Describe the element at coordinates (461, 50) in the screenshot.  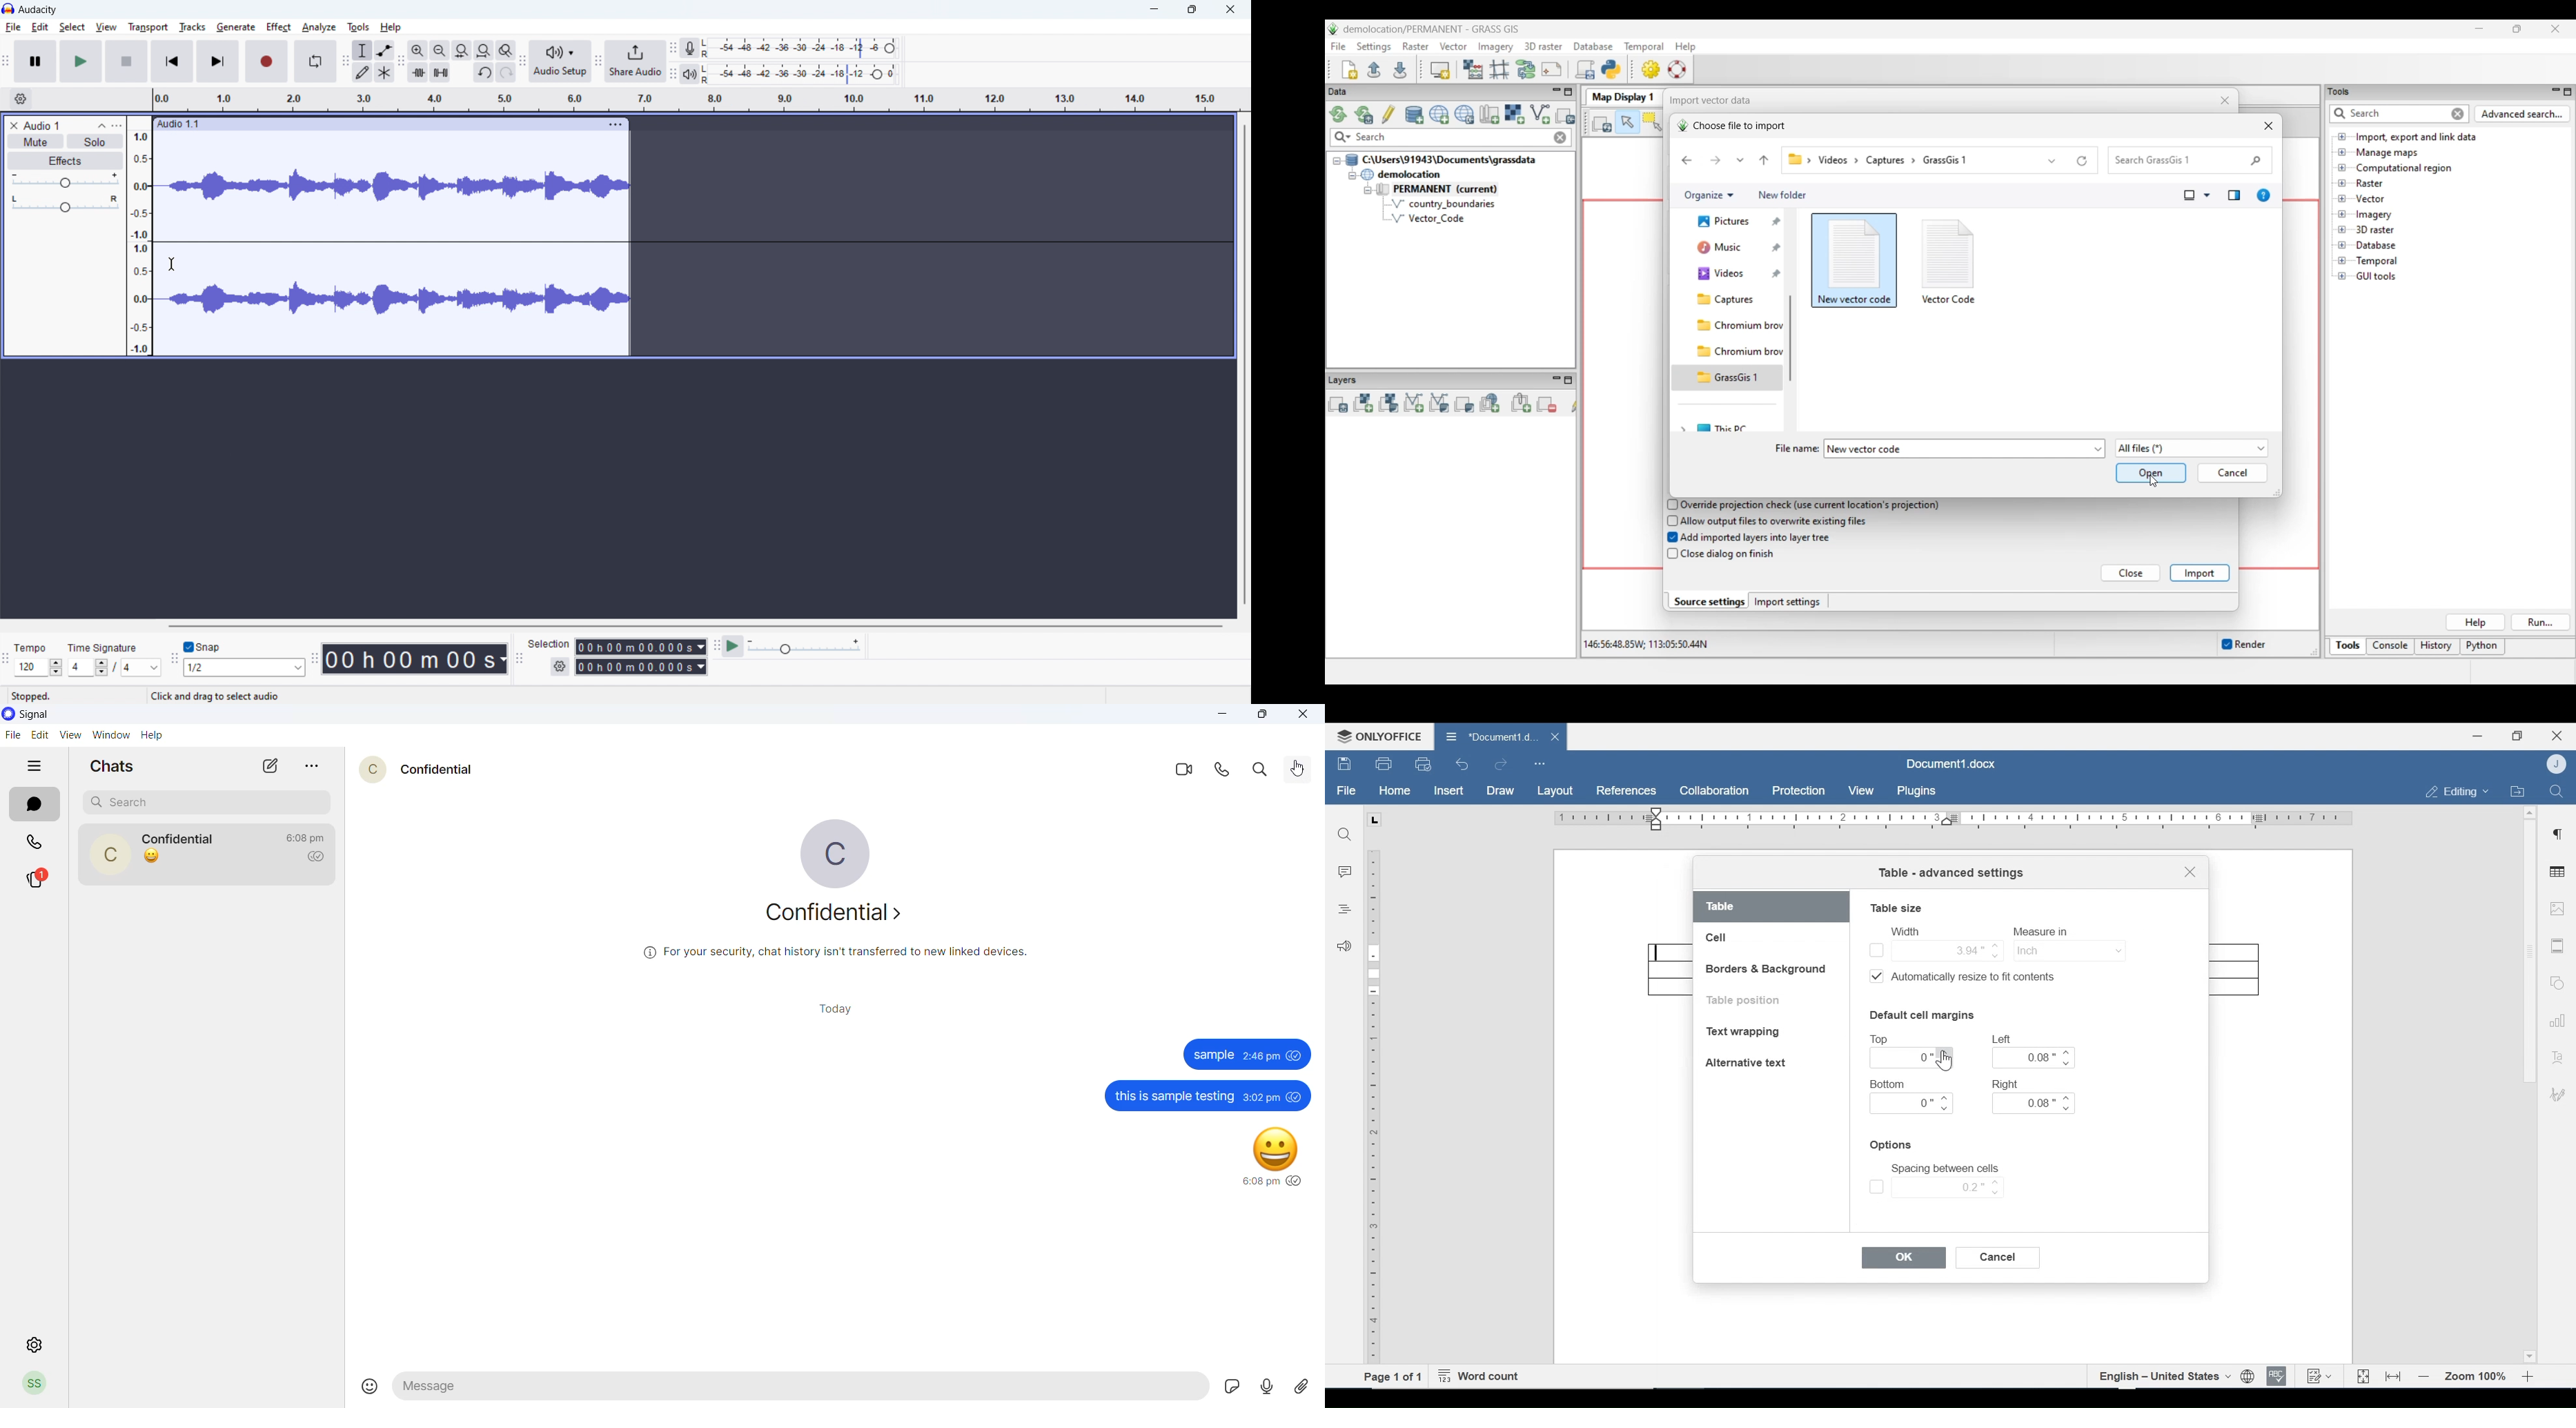
I see `fit selection to width` at that location.